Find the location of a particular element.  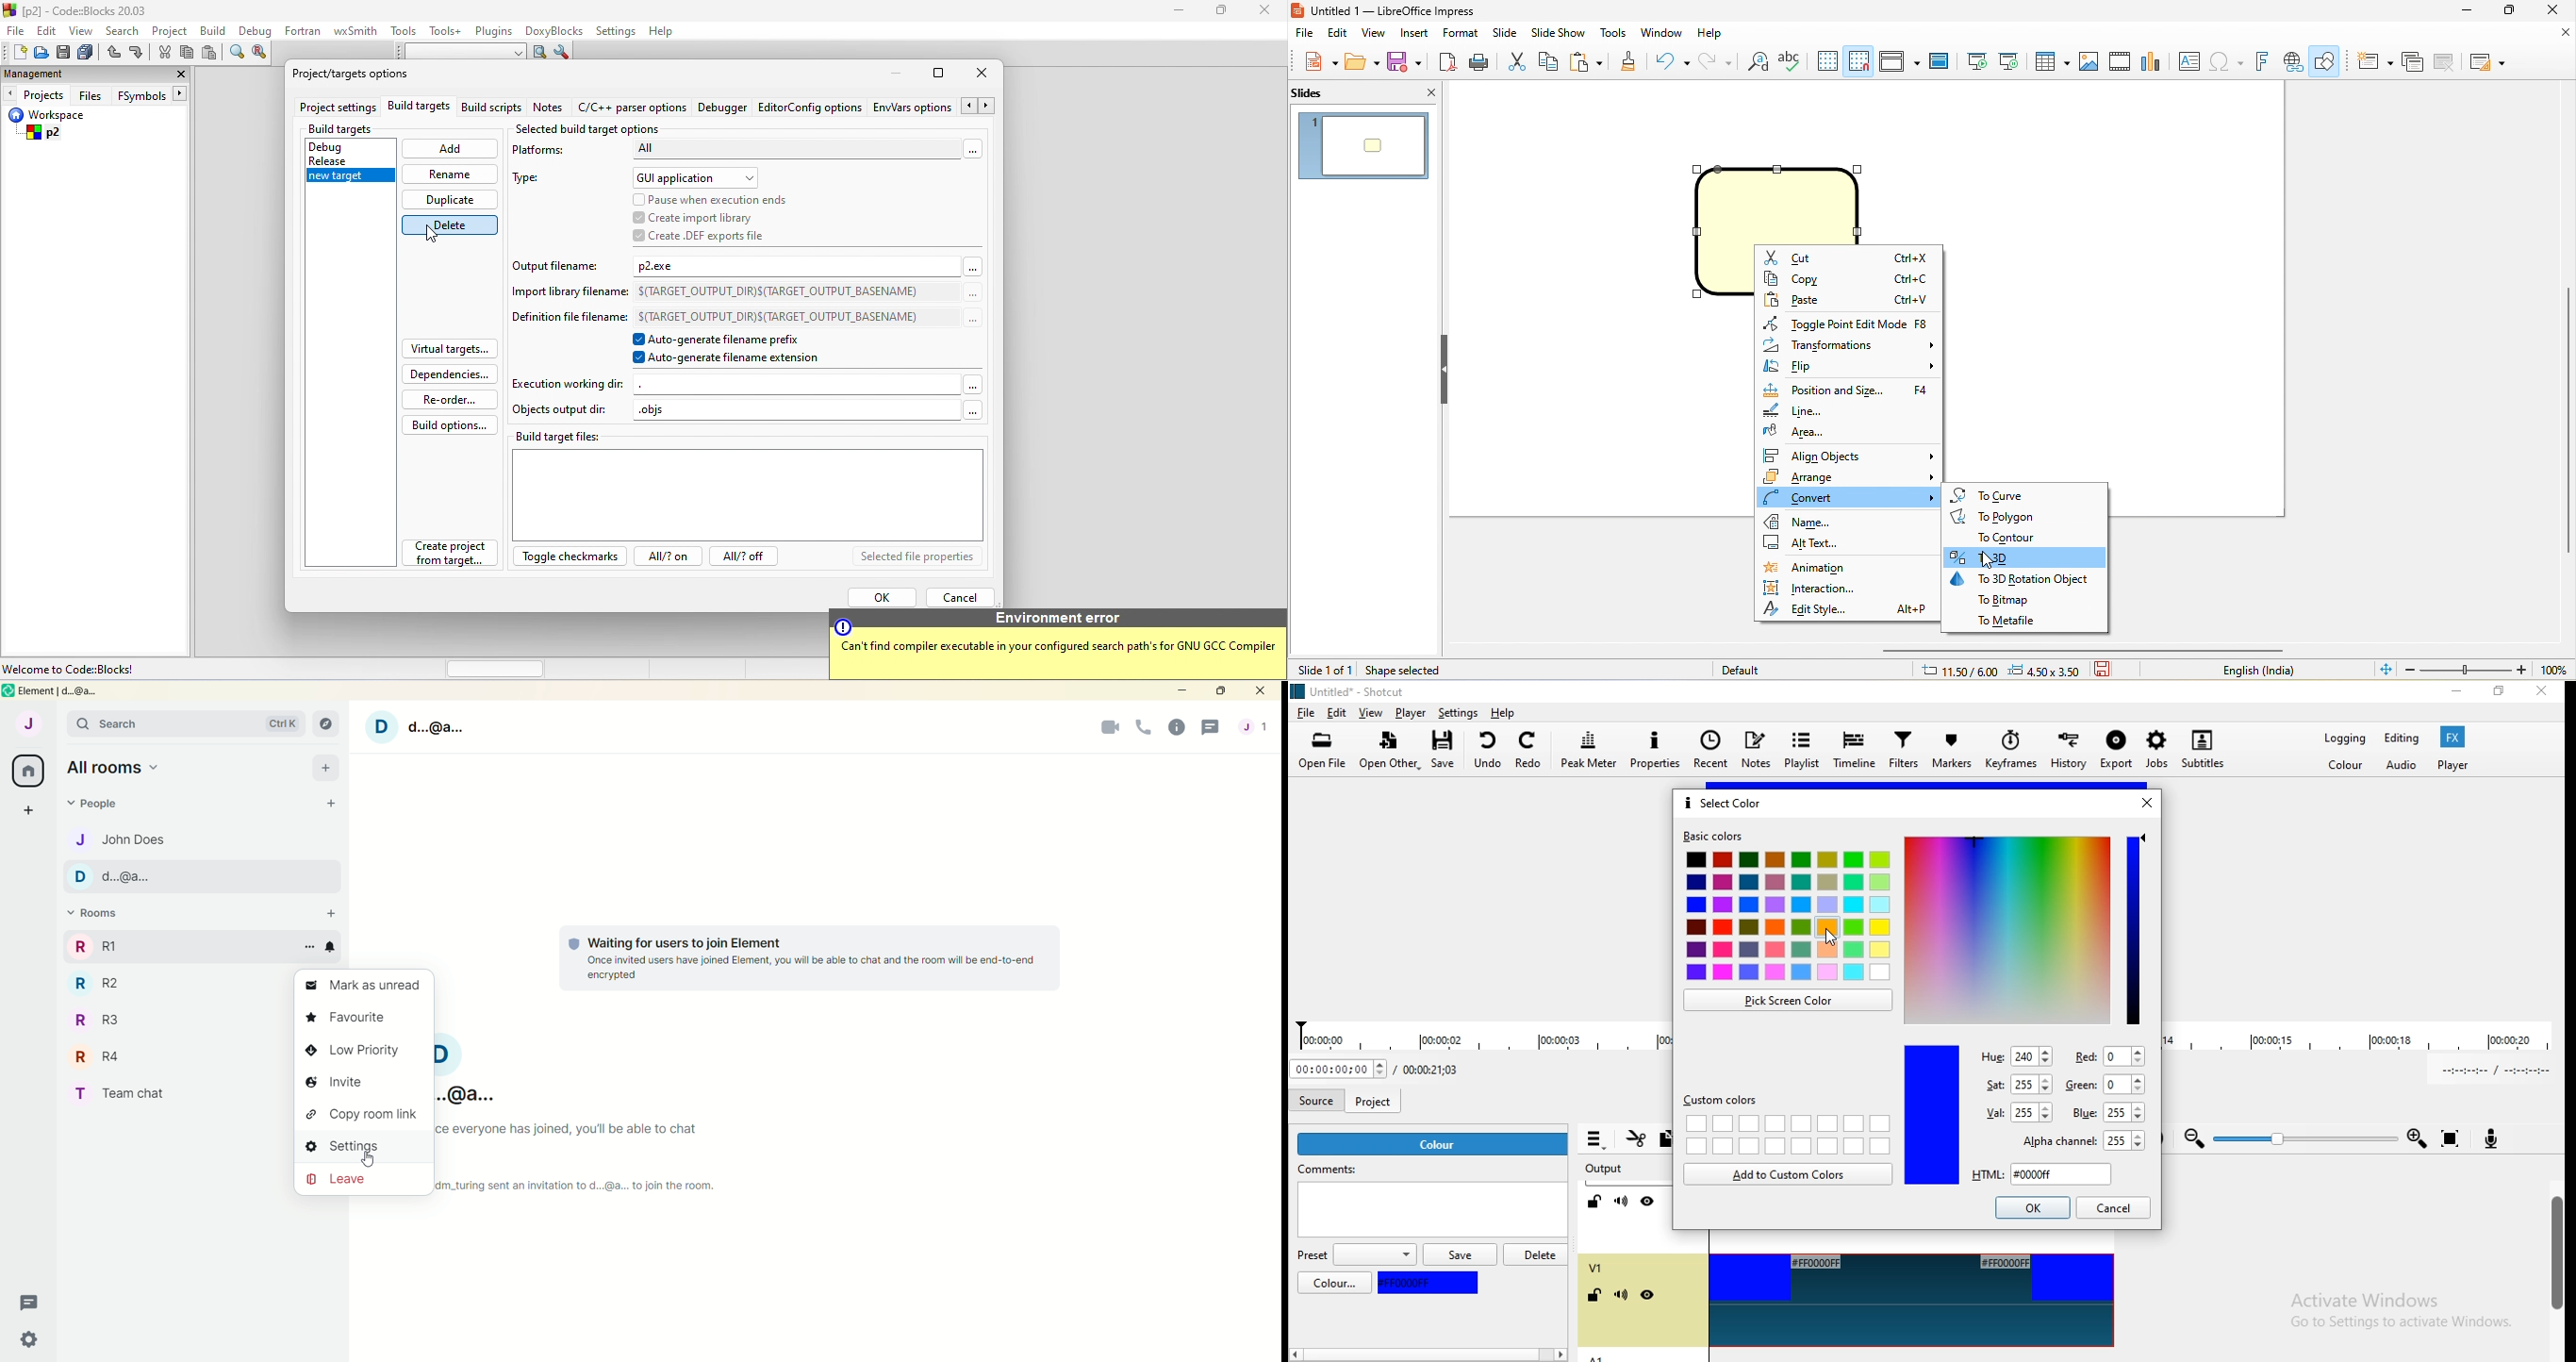

all is located at coordinates (806, 153).